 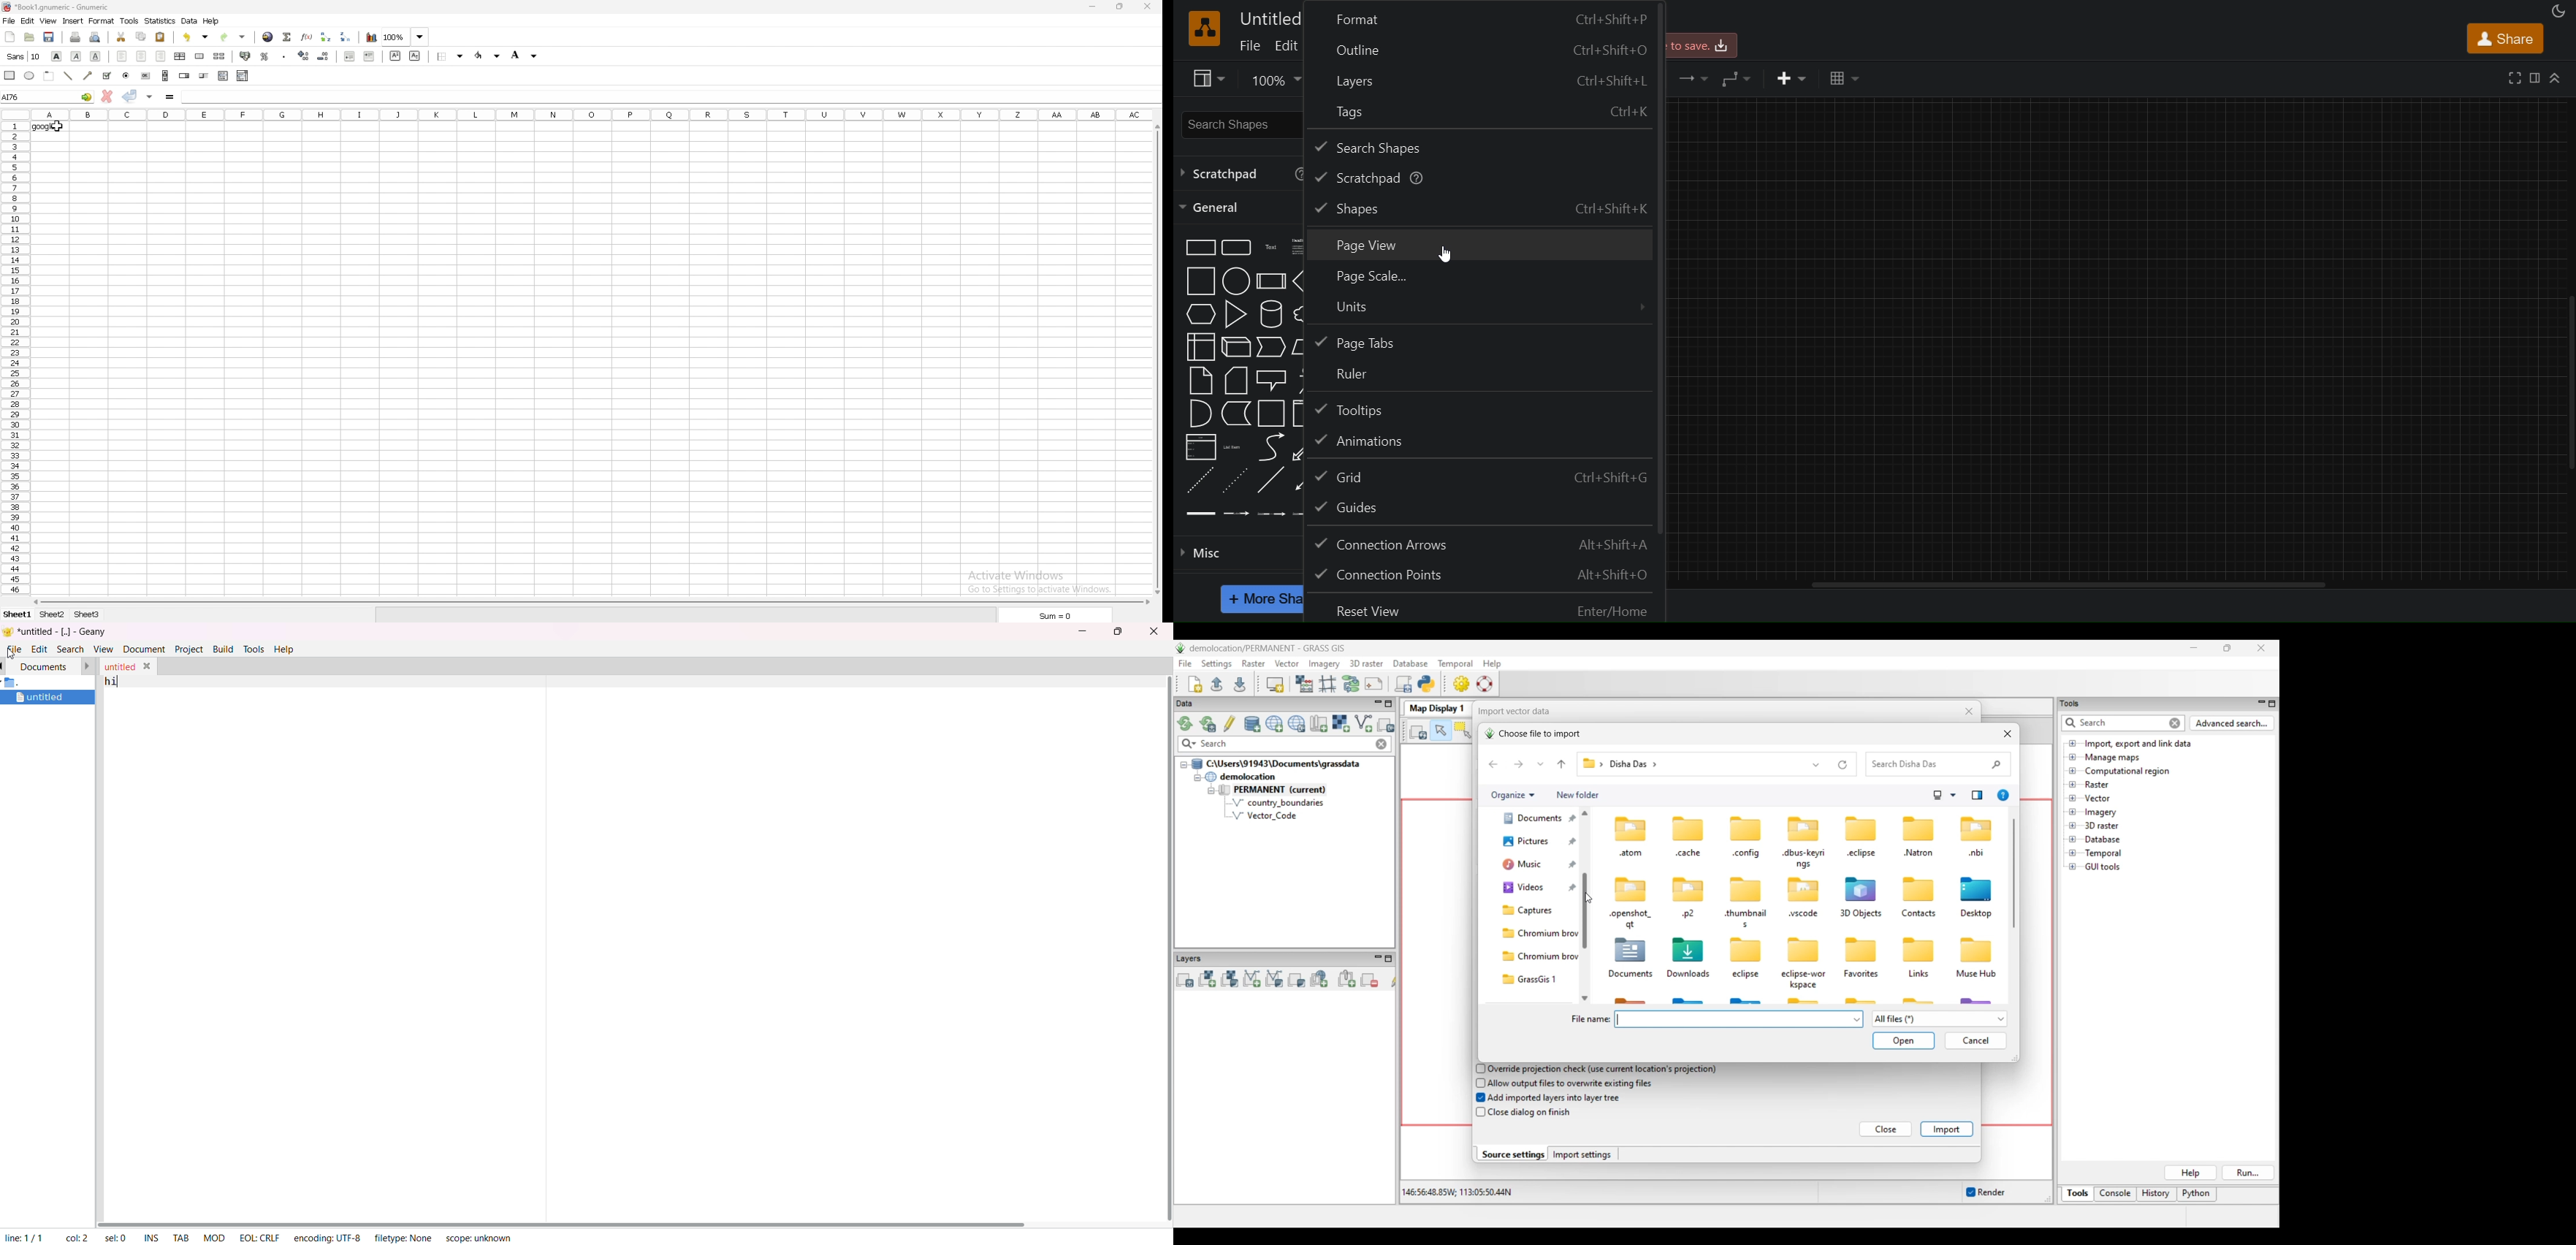 What do you see at coordinates (122, 56) in the screenshot?
I see `left align` at bounding box center [122, 56].